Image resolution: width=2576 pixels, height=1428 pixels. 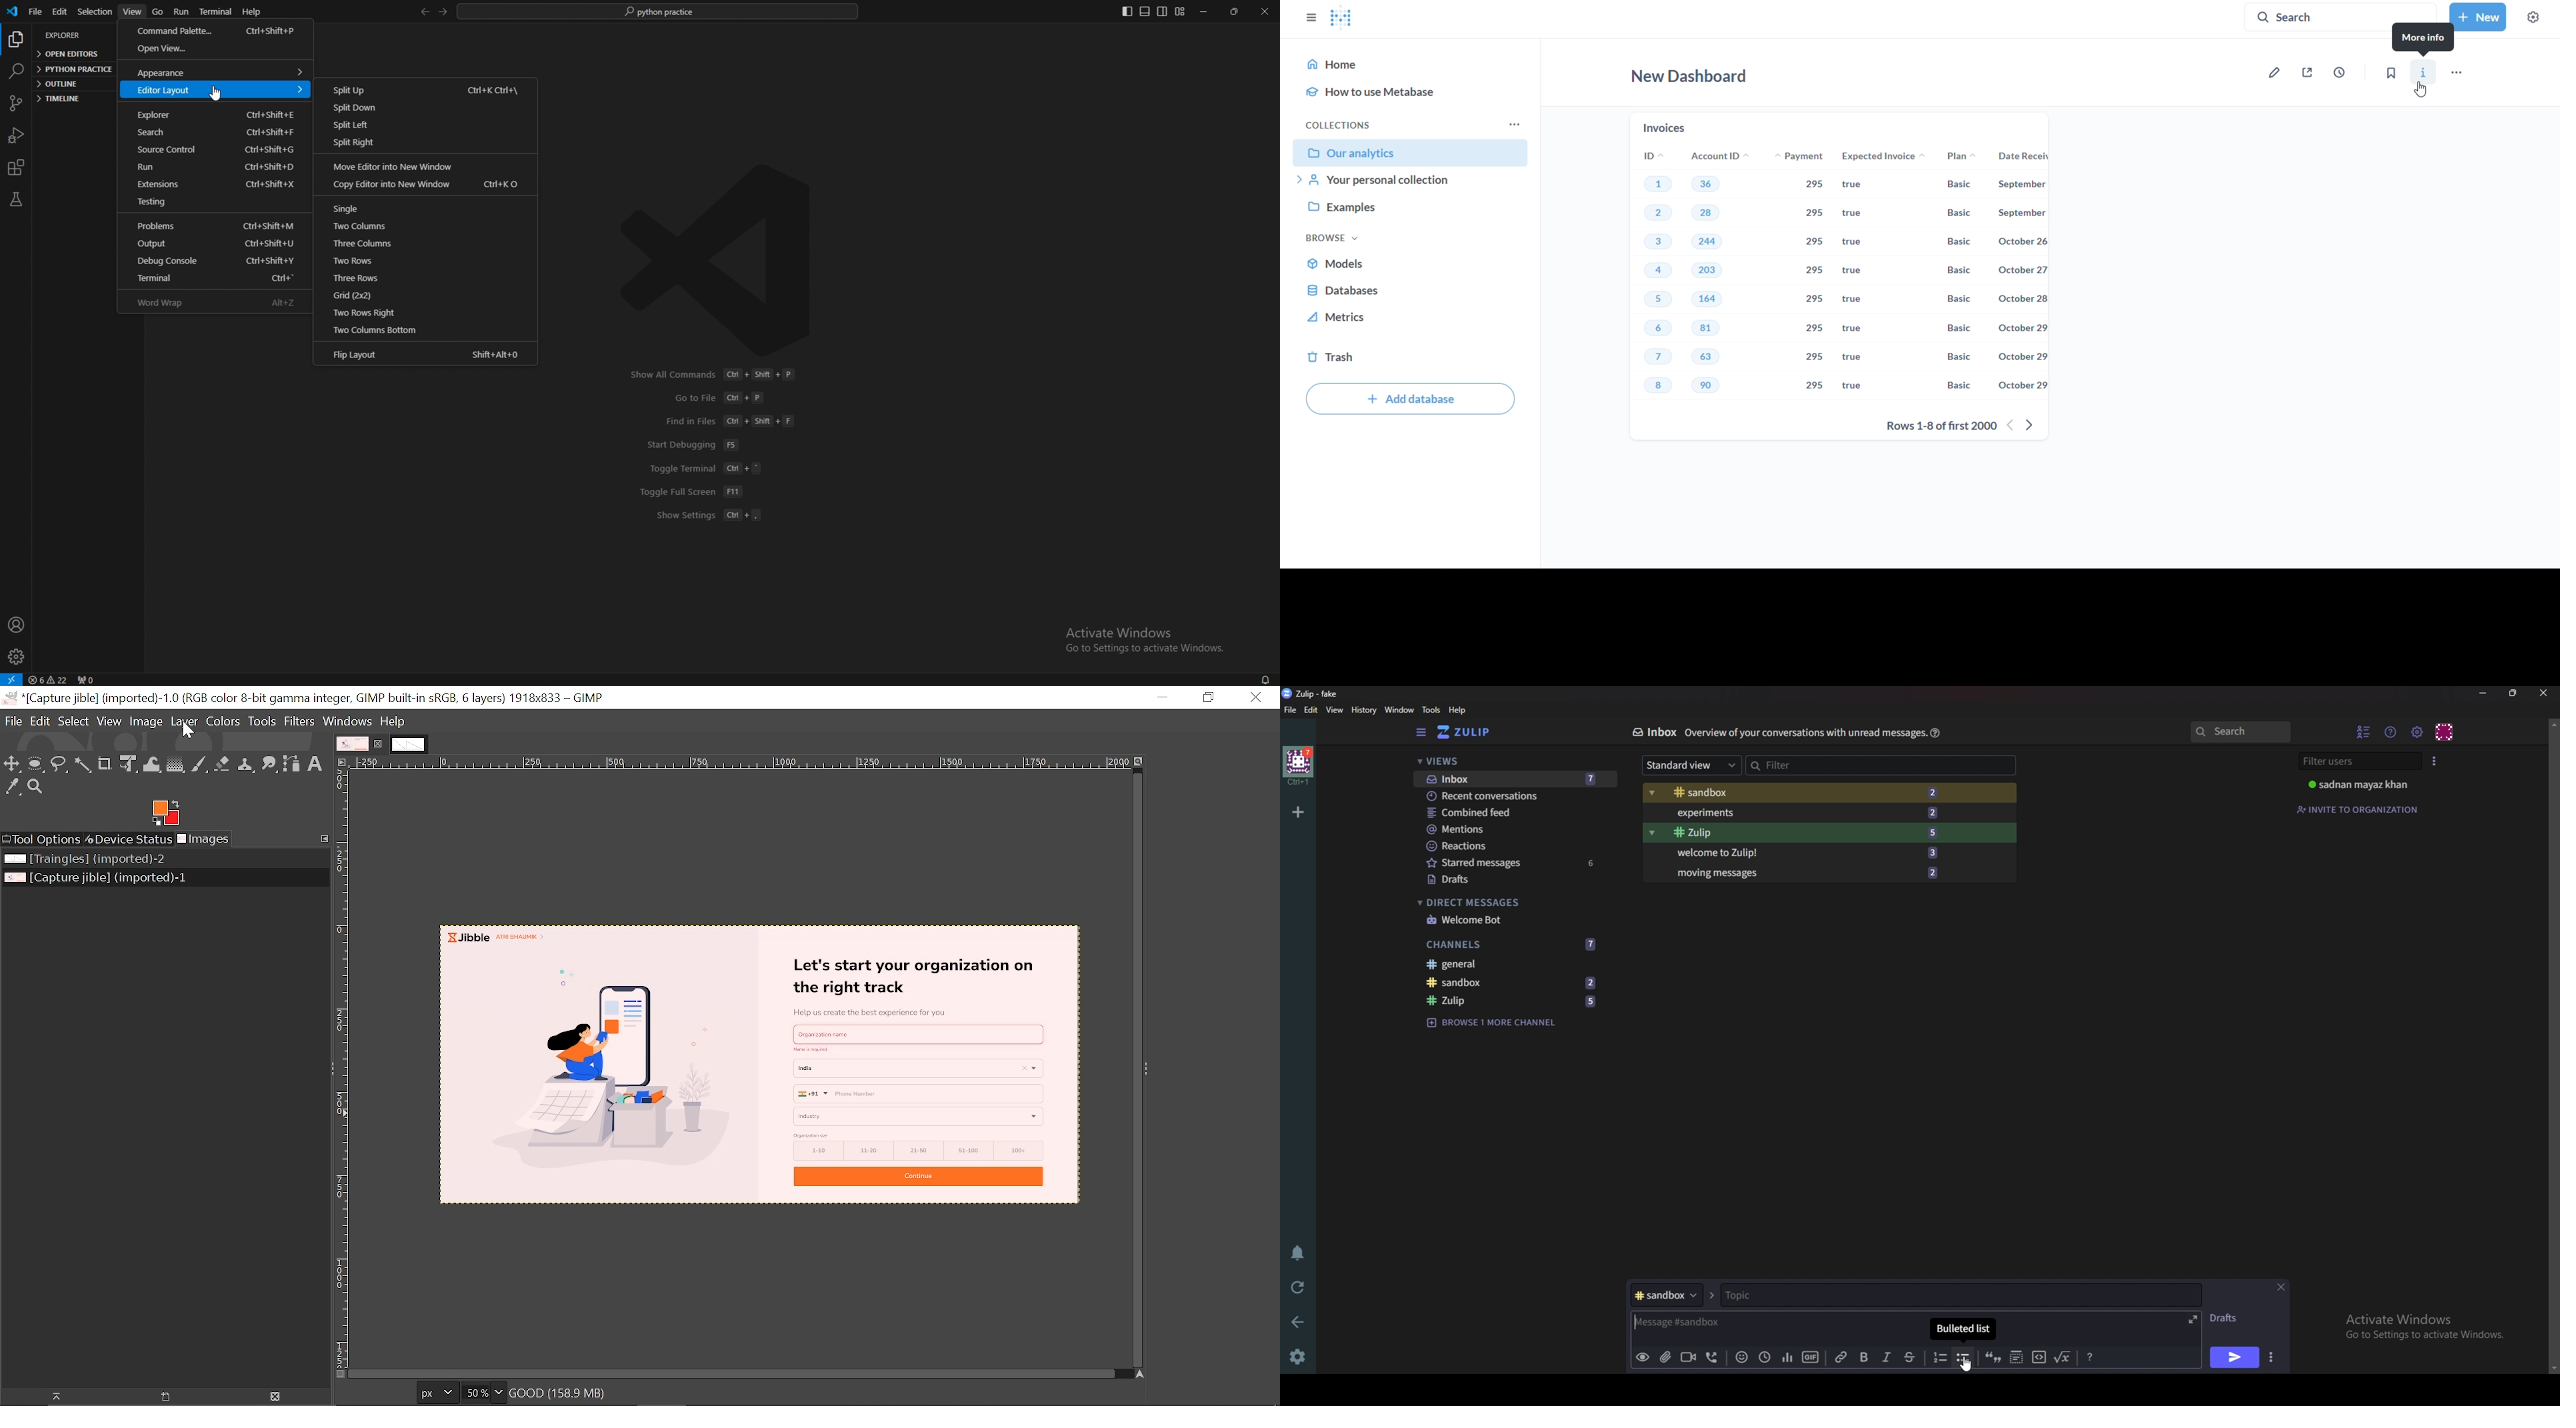 What do you see at coordinates (1145, 12) in the screenshot?
I see `toggle panel` at bounding box center [1145, 12].